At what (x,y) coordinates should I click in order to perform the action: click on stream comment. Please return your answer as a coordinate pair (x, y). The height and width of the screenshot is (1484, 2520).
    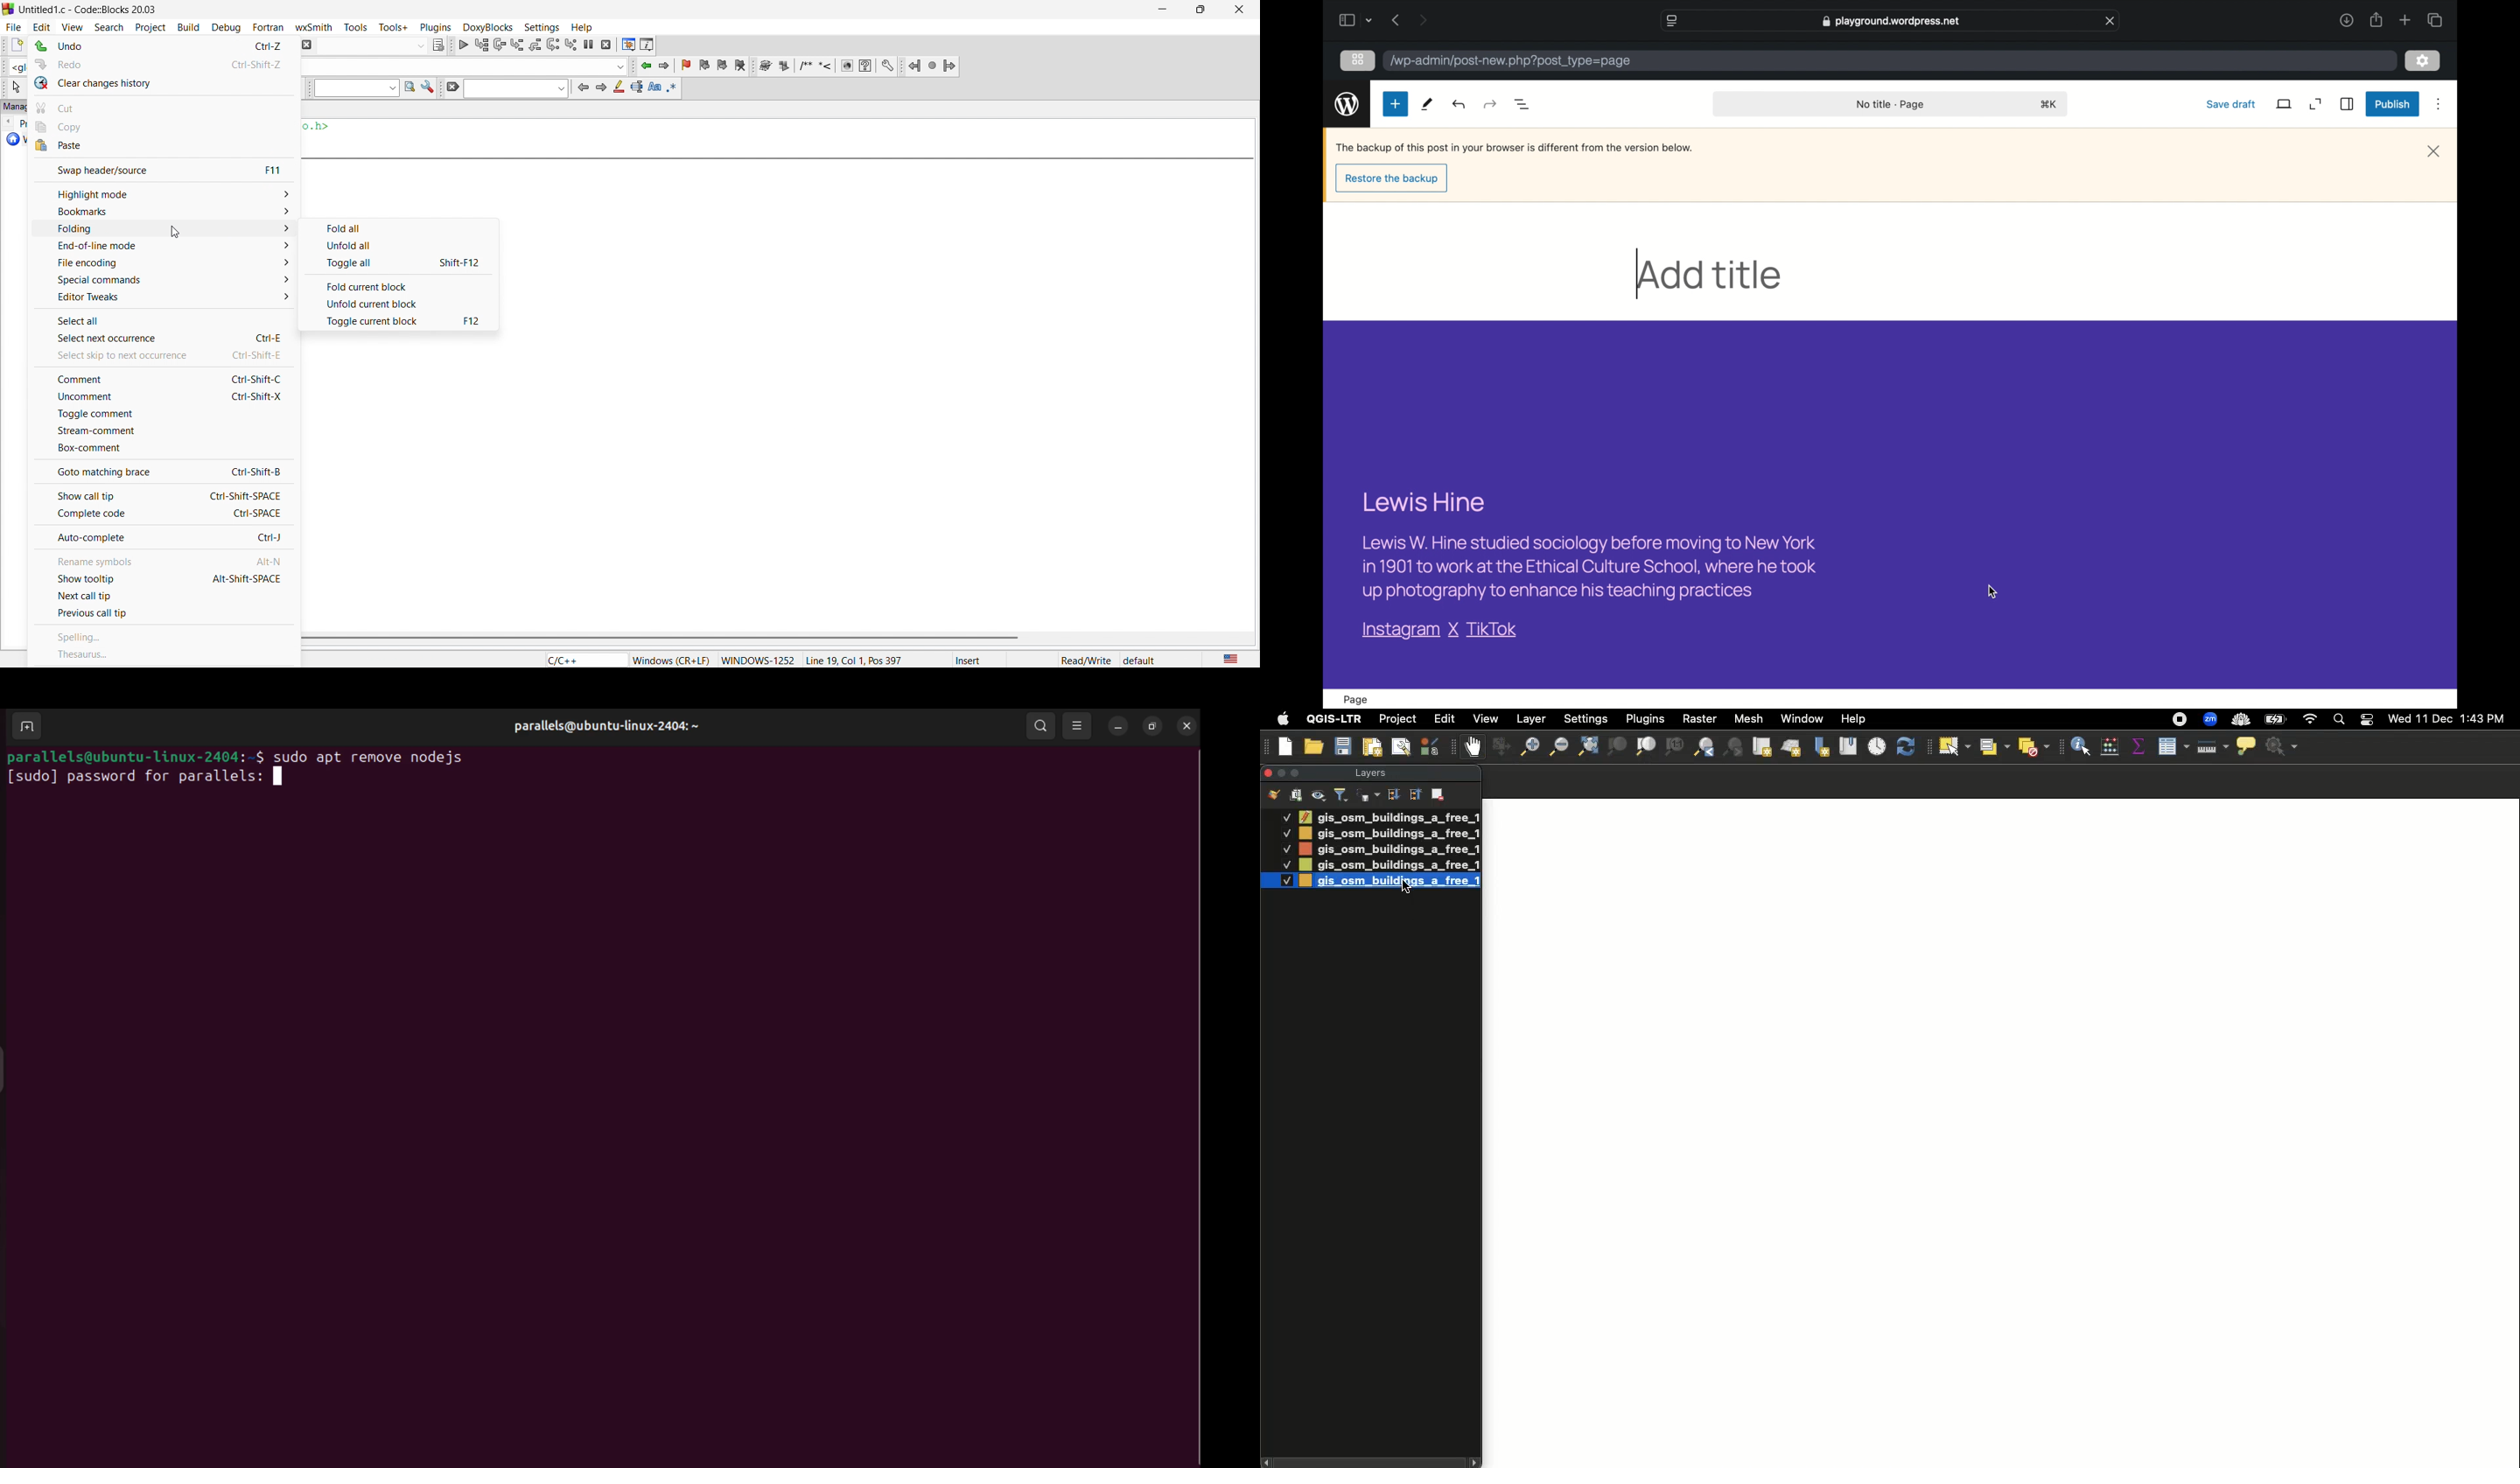
    Looking at the image, I should click on (163, 430).